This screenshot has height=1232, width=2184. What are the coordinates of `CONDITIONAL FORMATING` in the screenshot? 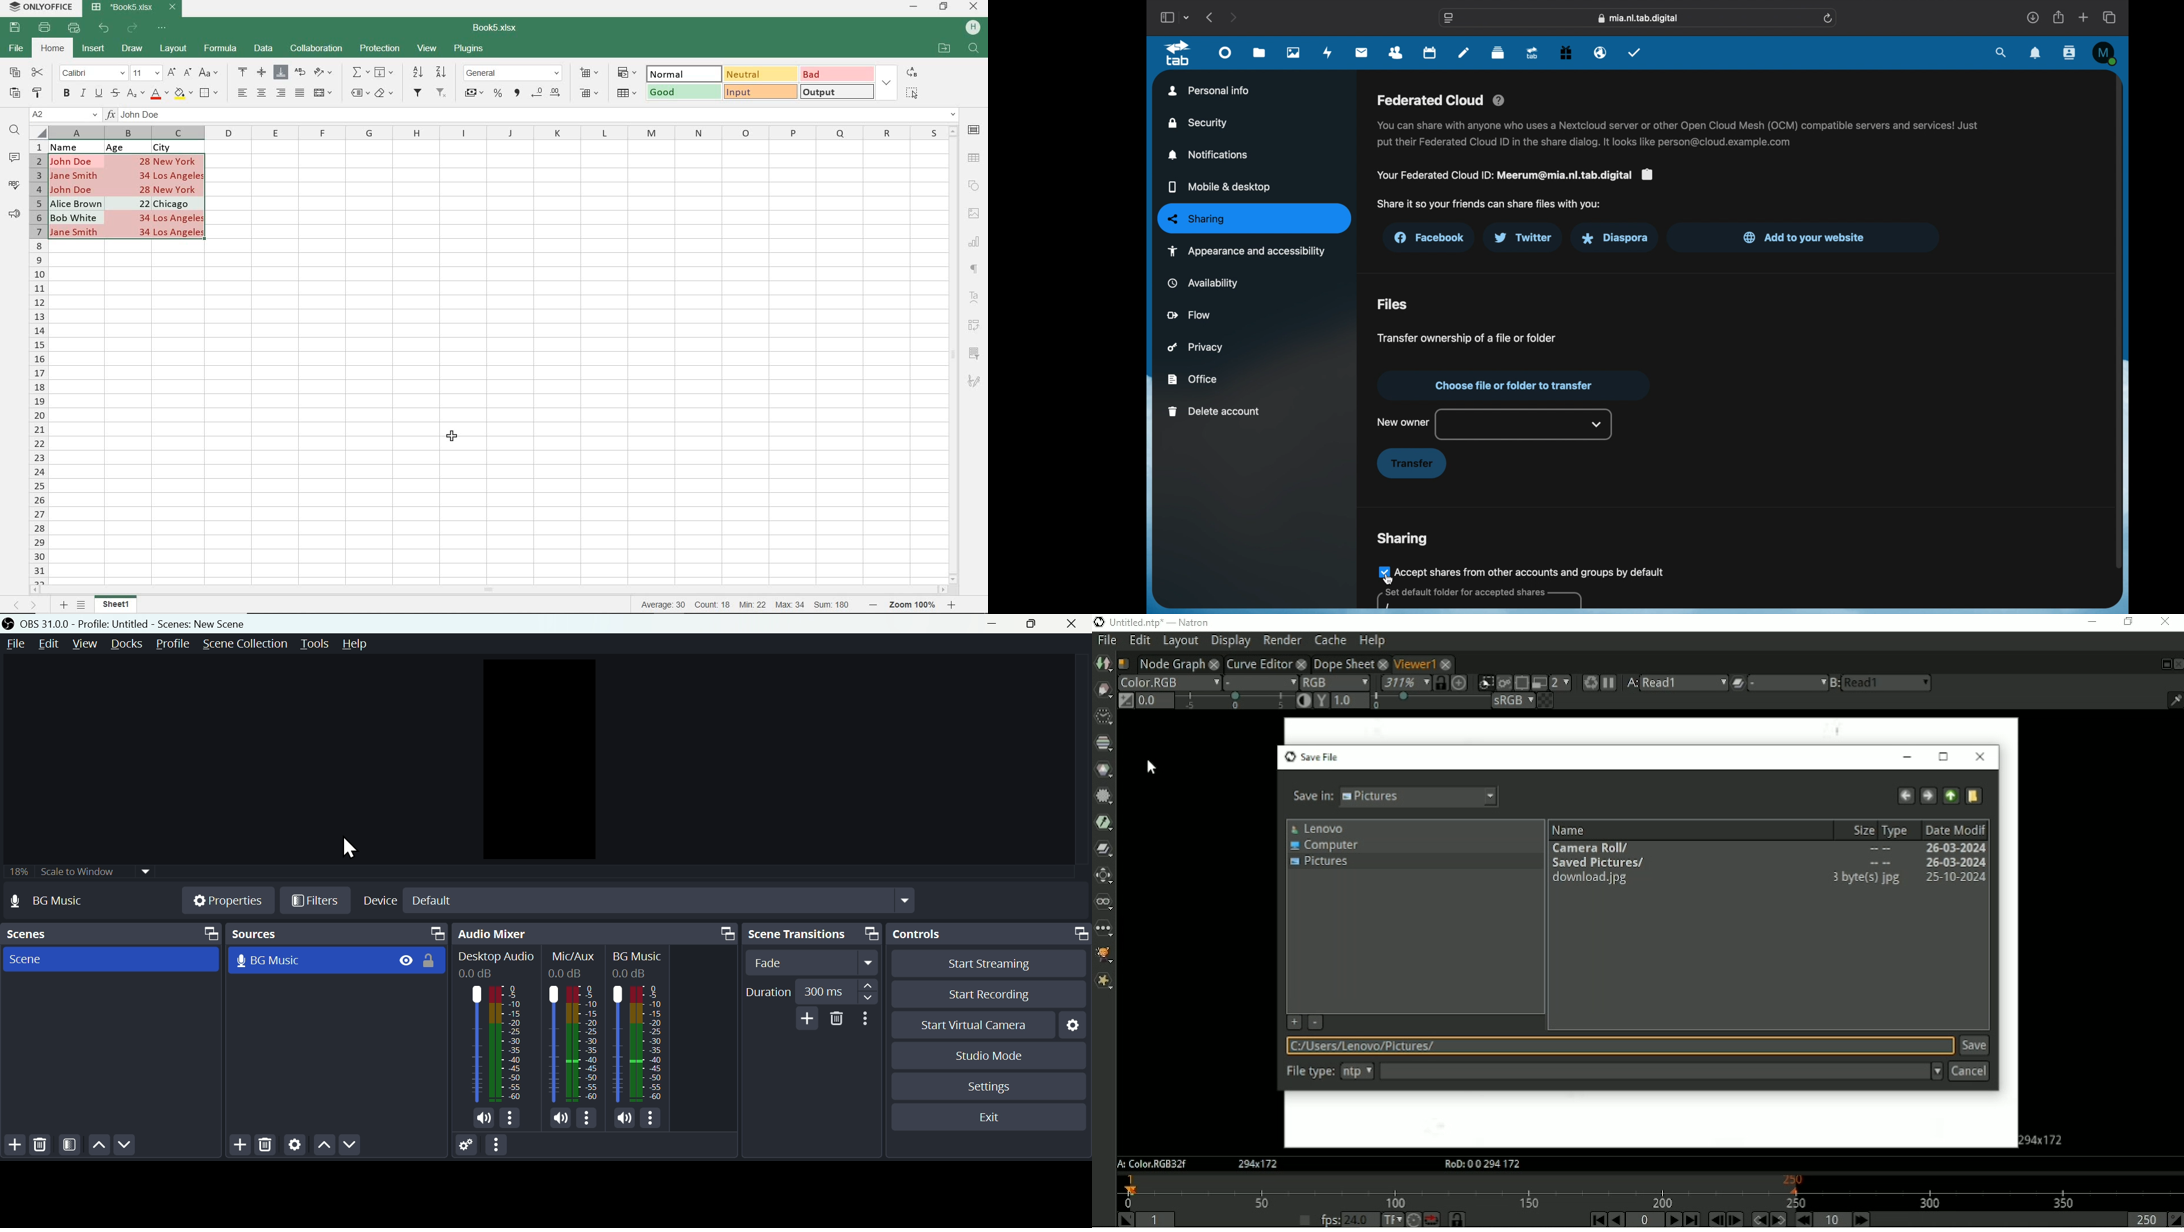 It's located at (627, 72).